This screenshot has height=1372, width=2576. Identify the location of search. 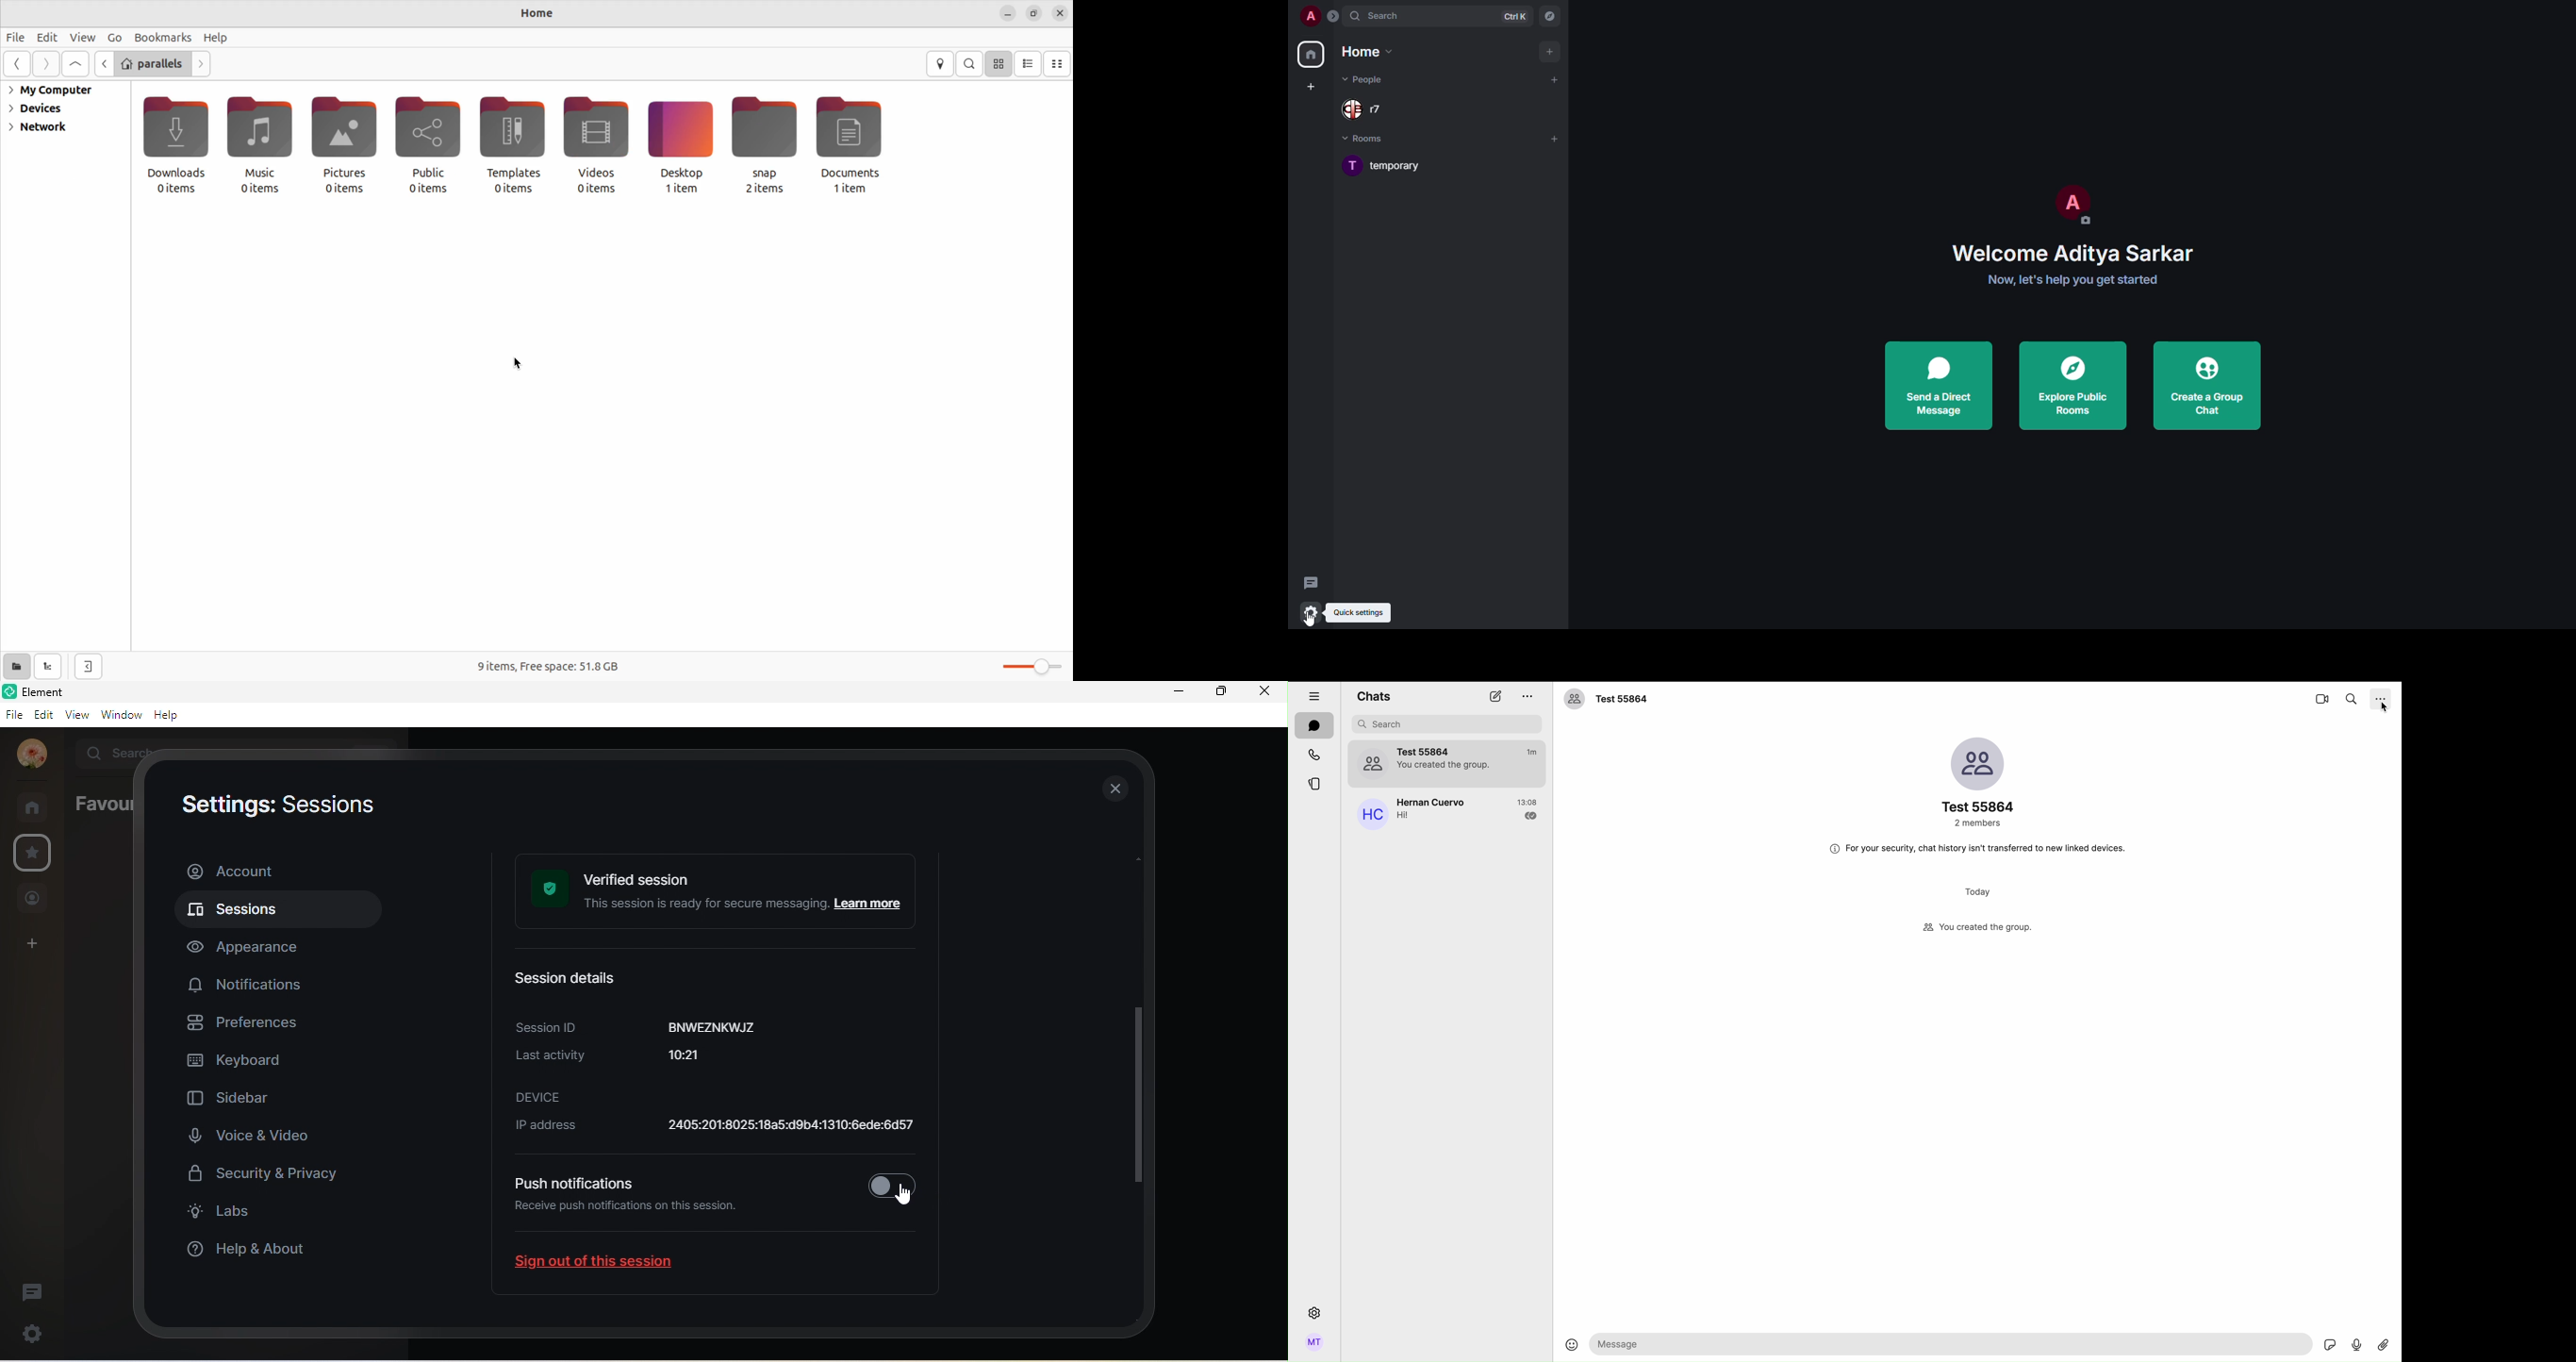
(112, 751).